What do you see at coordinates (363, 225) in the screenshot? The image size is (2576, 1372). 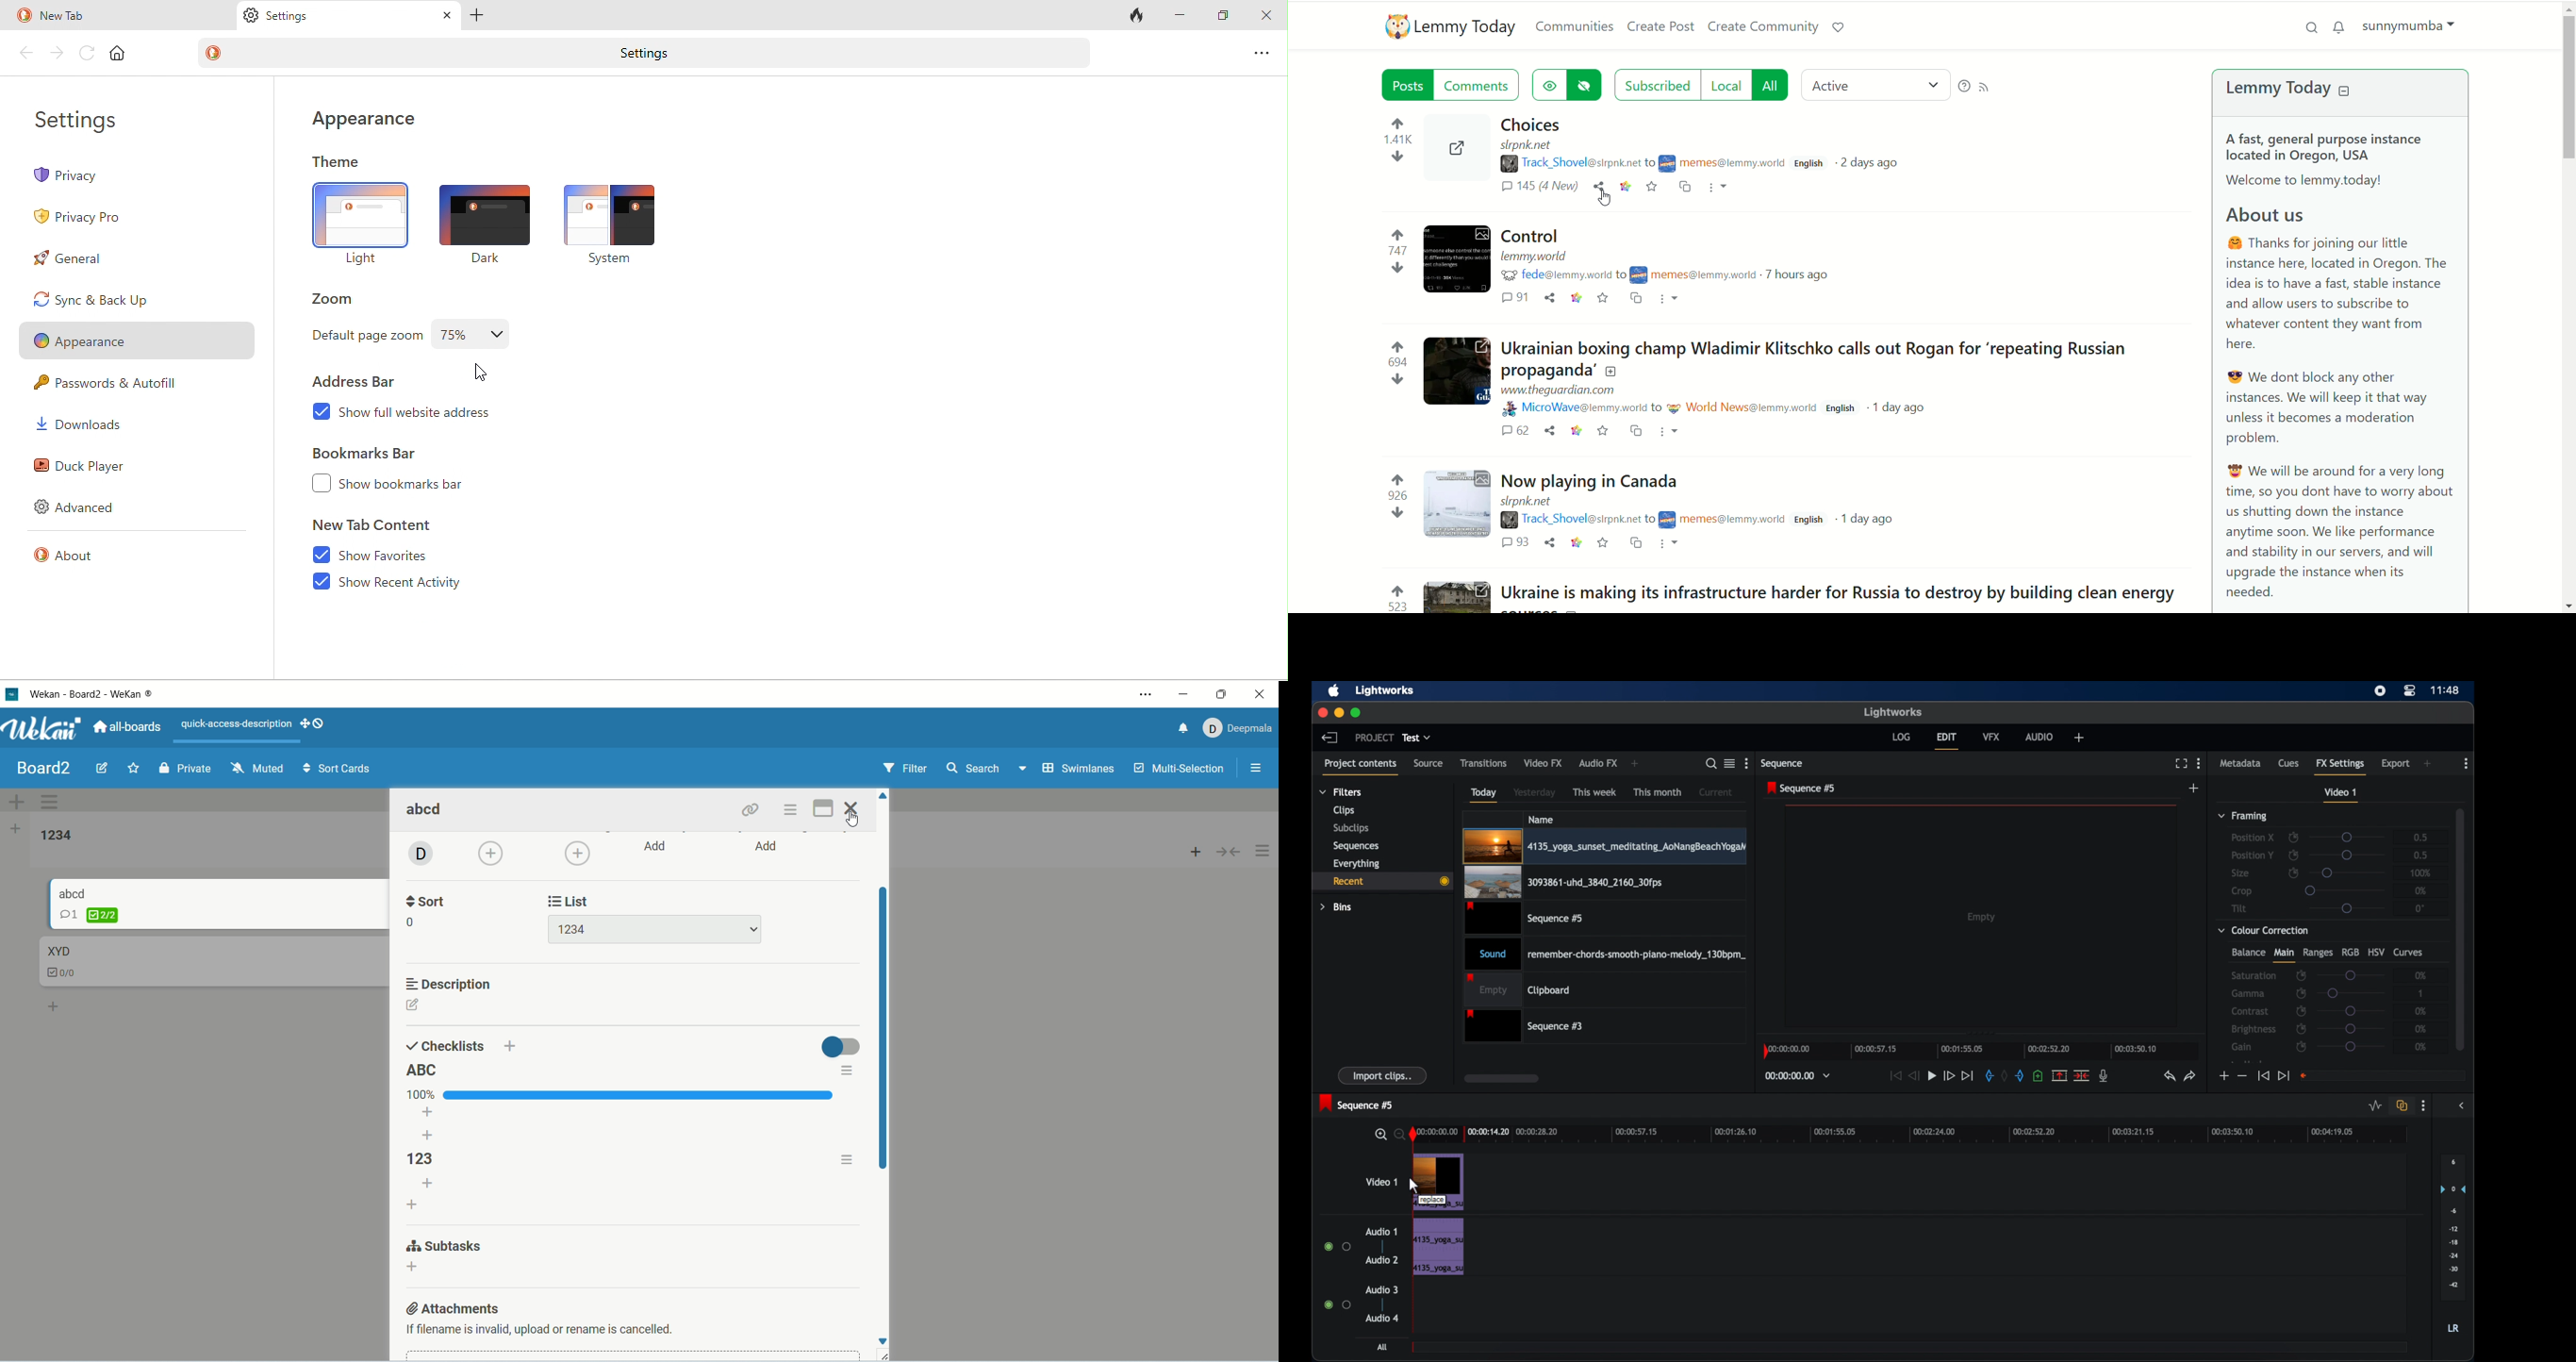 I see `light` at bounding box center [363, 225].